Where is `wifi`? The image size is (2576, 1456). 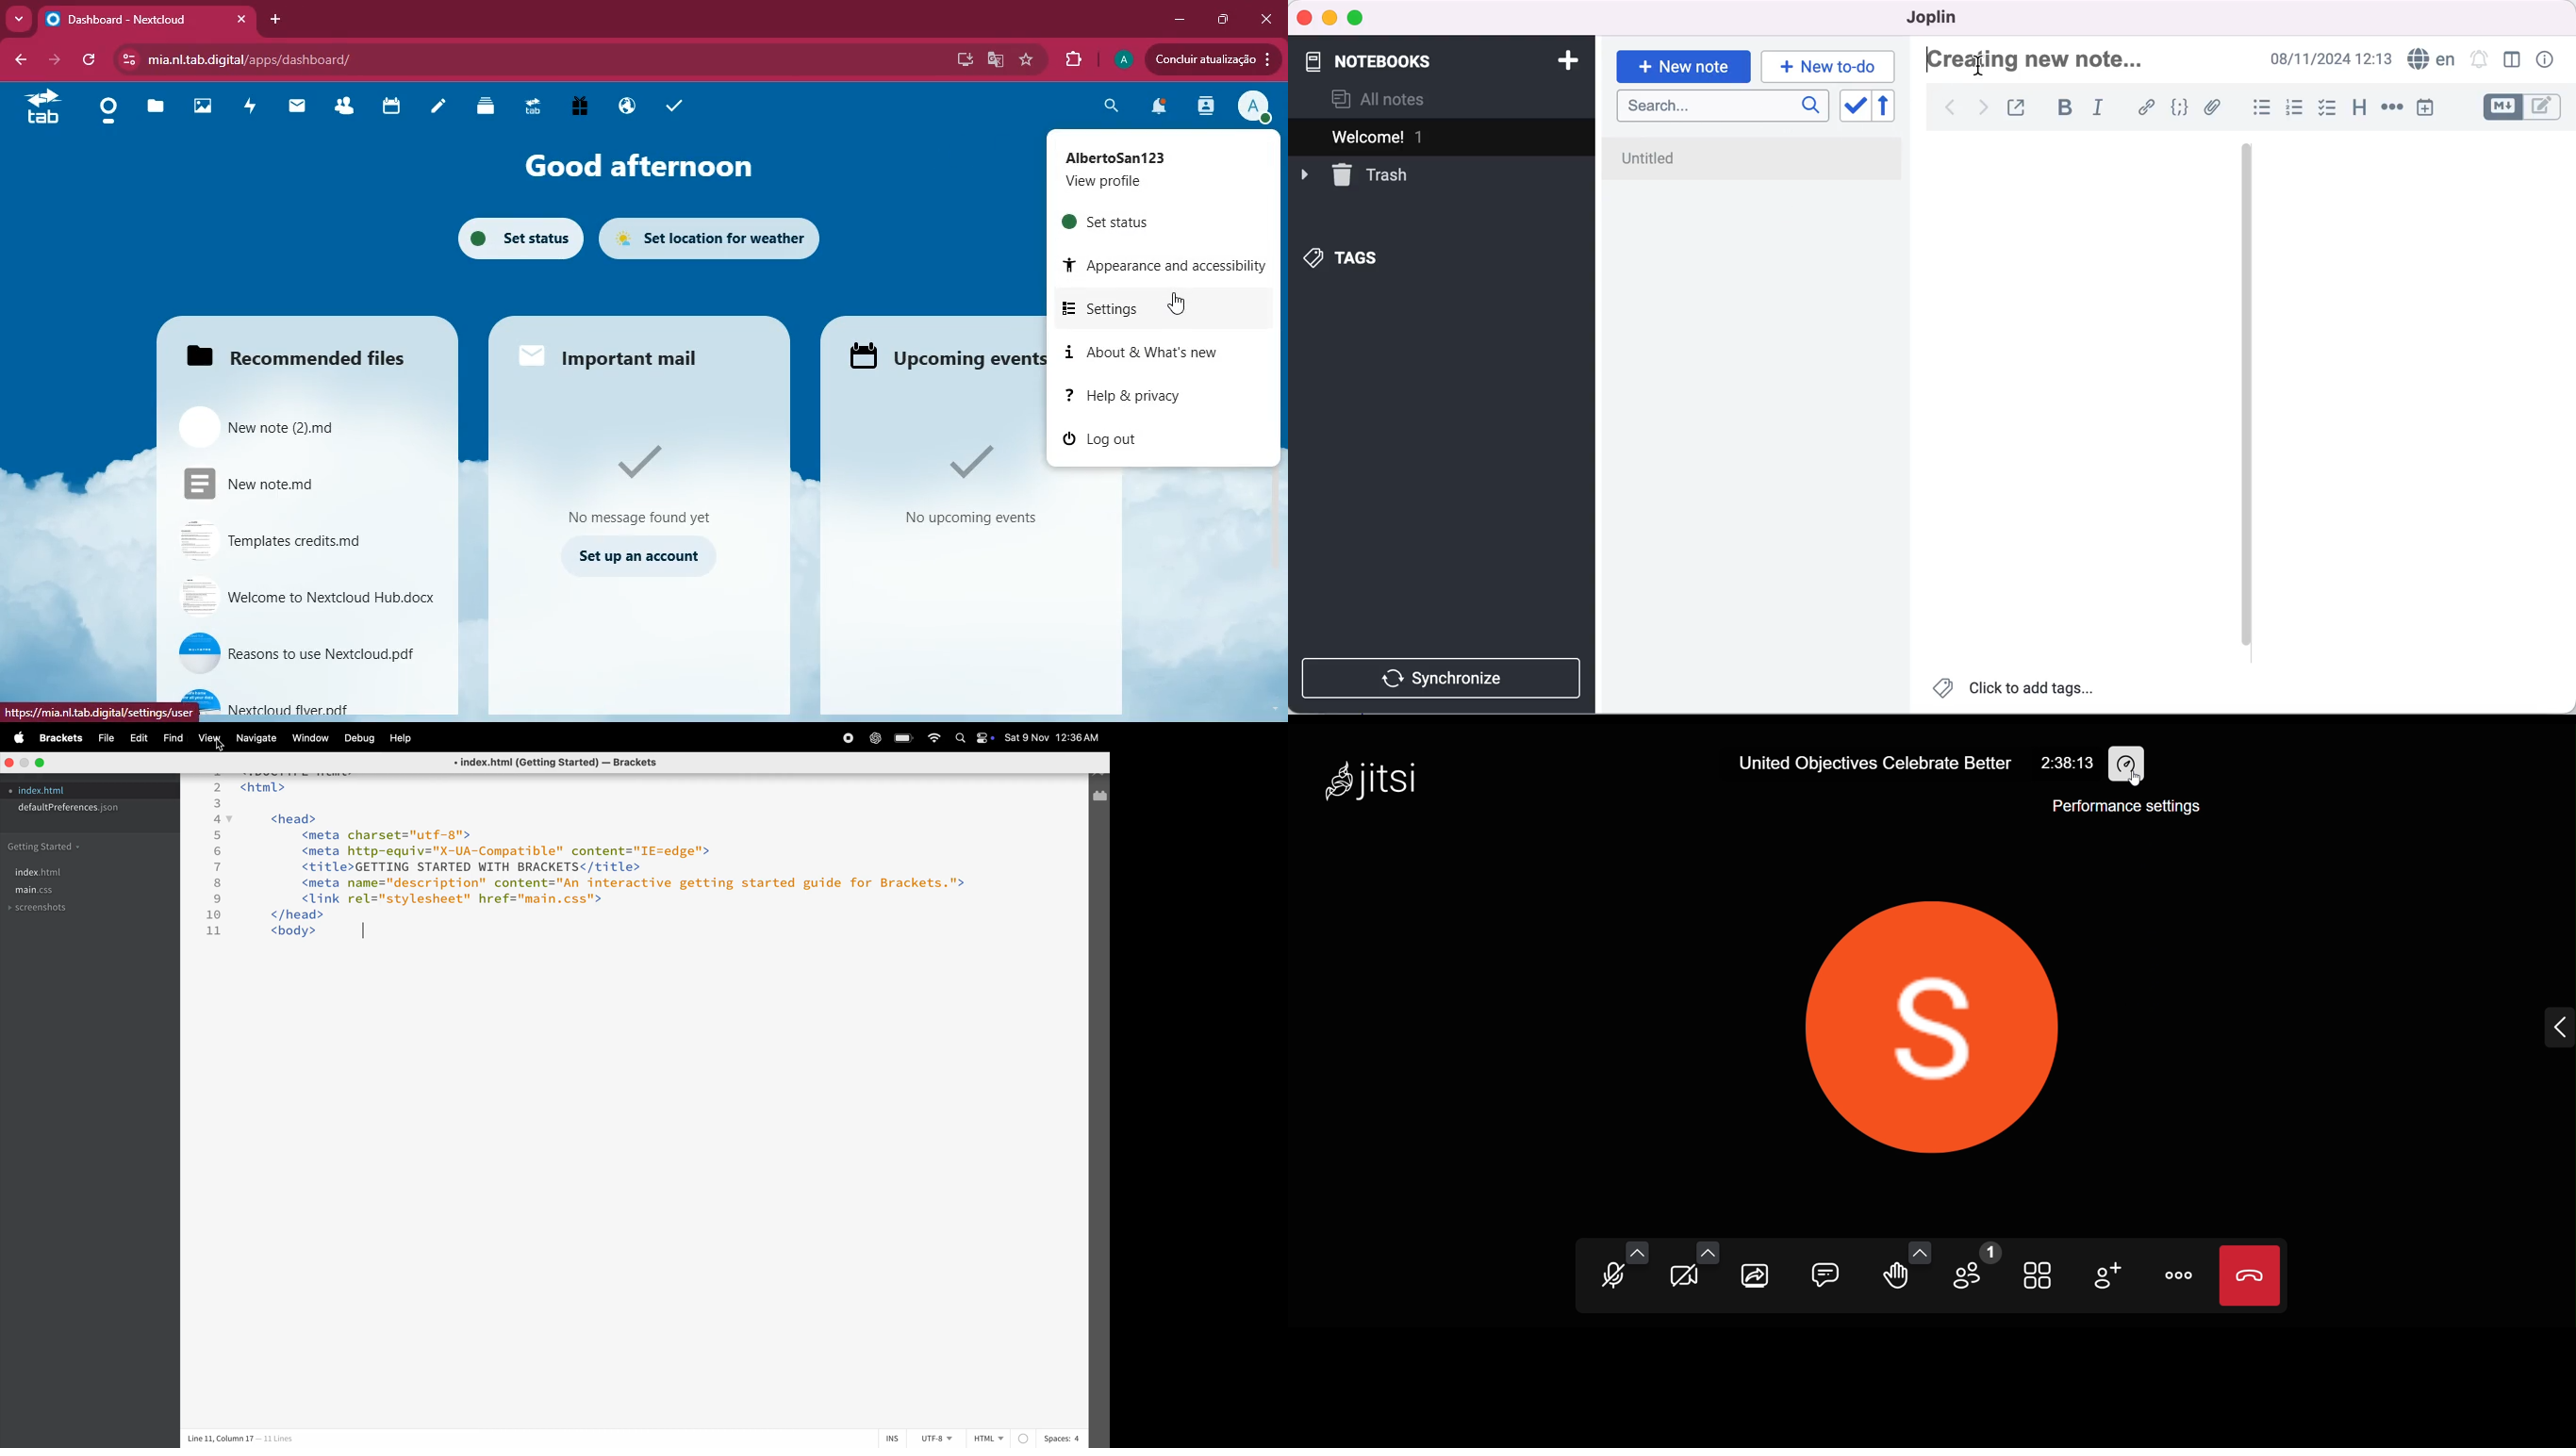 wifi is located at coordinates (936, 740).